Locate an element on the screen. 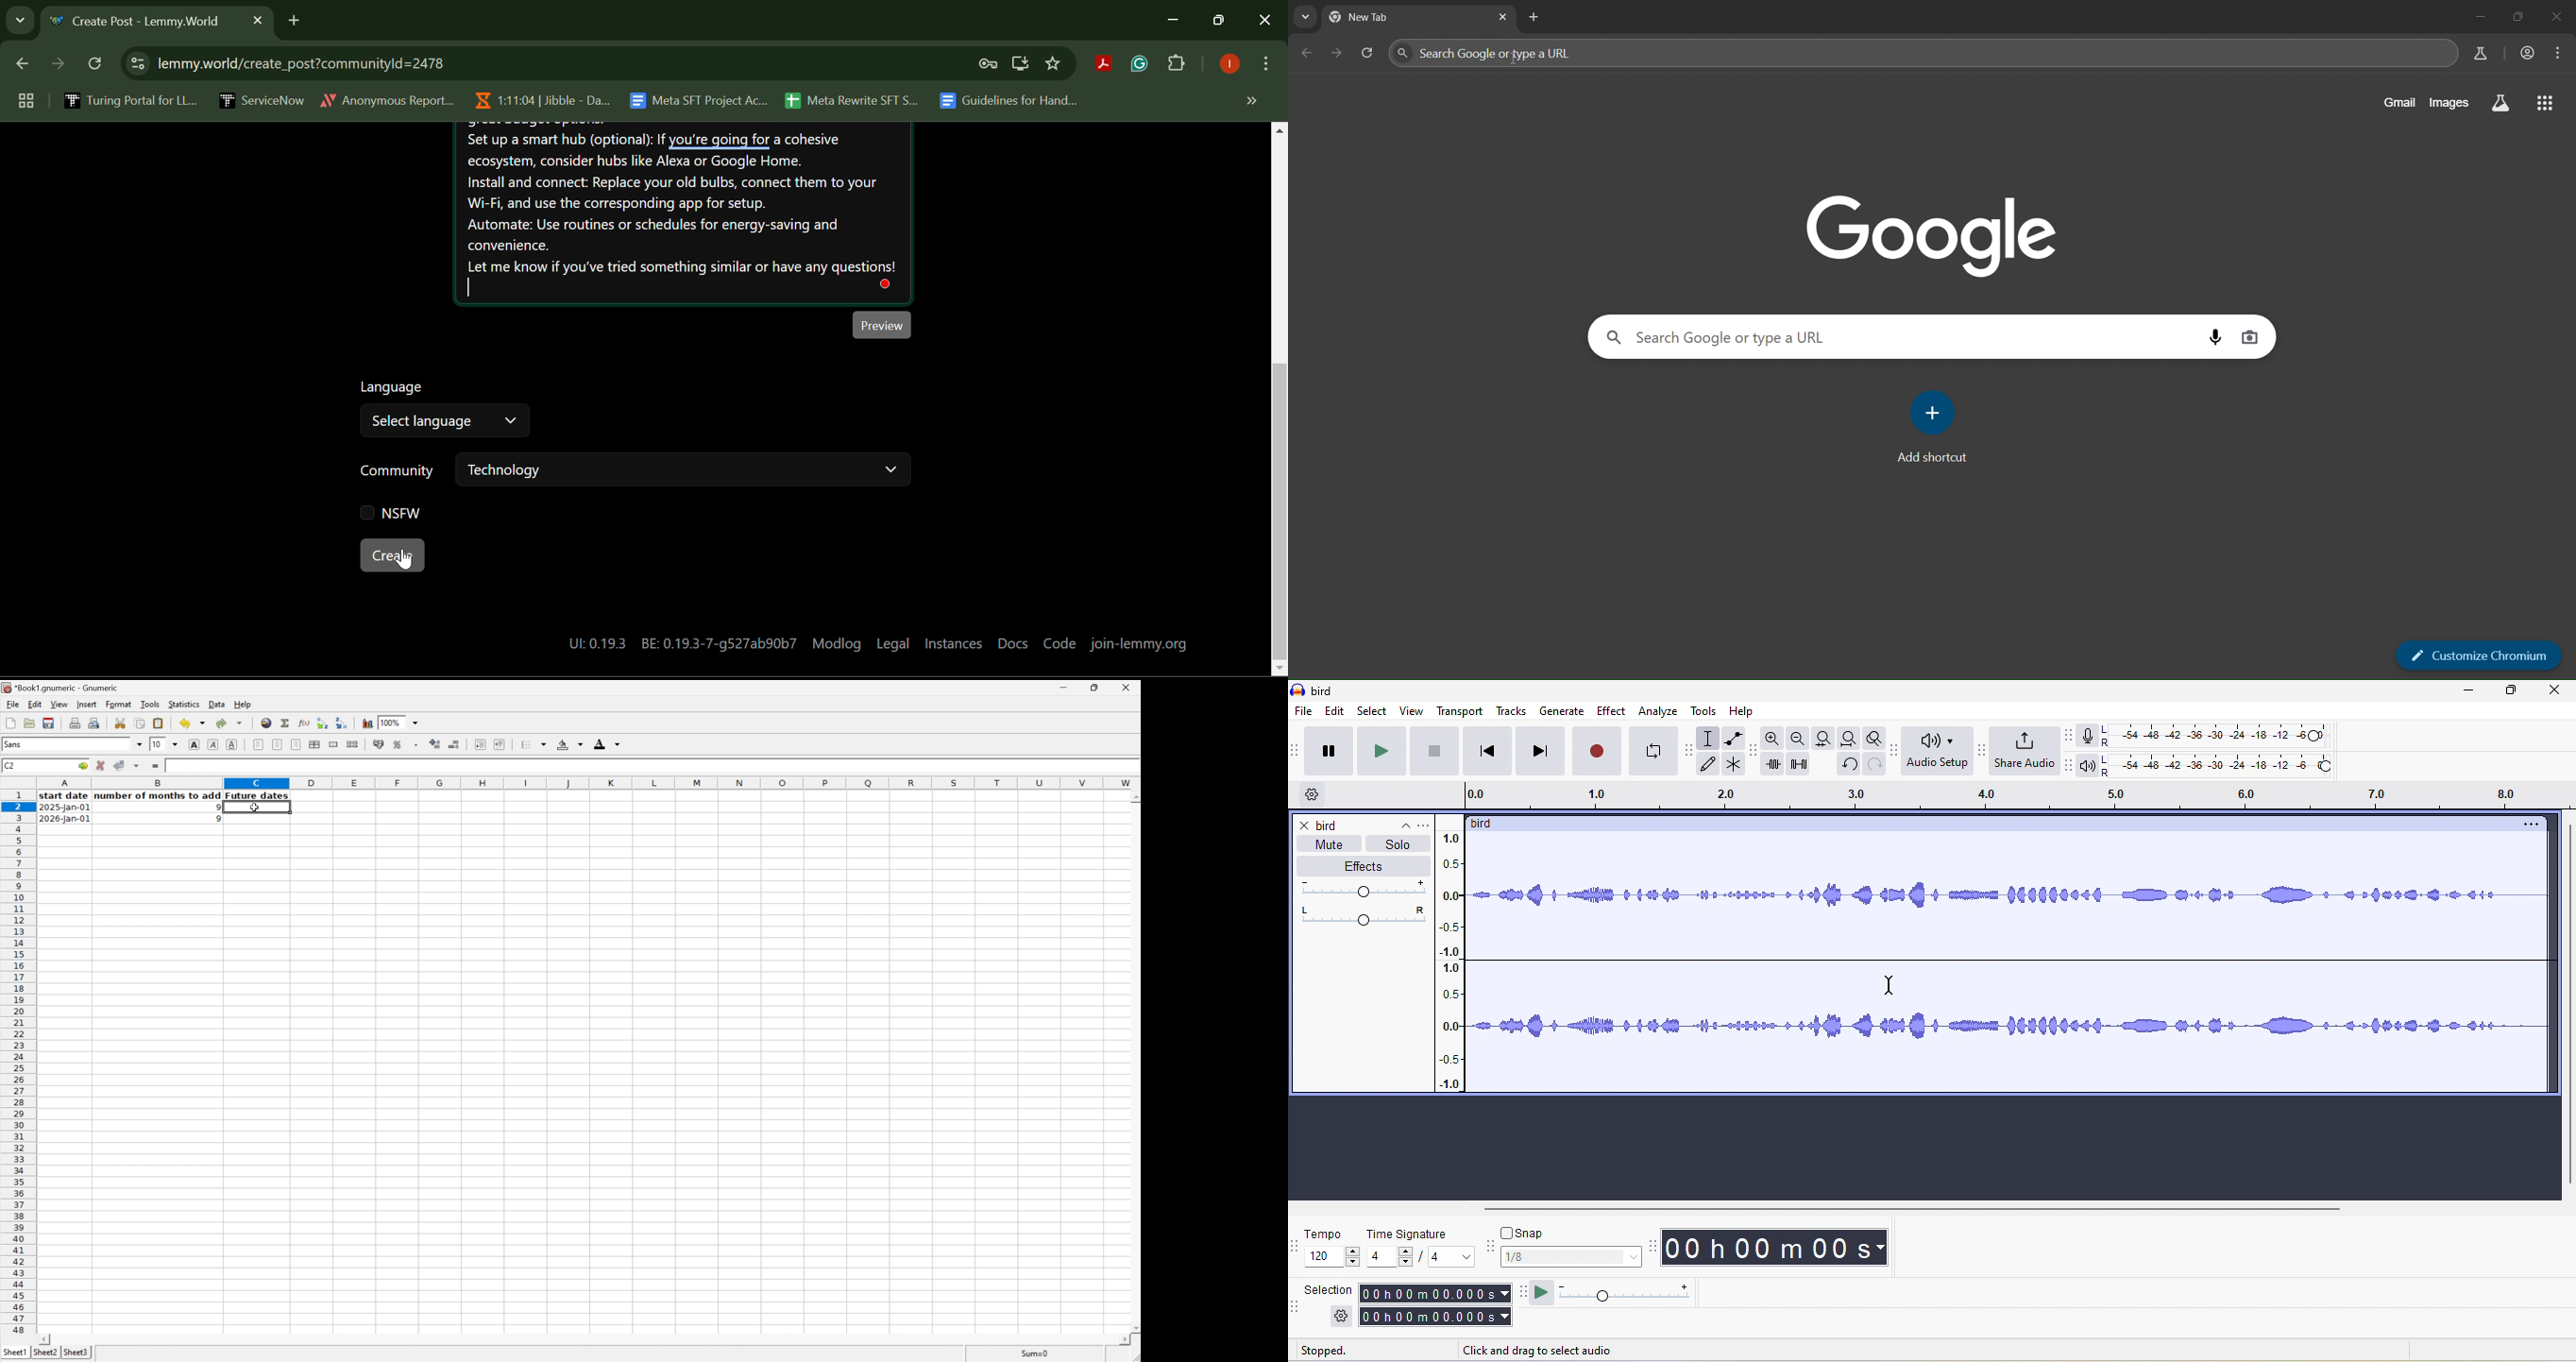  Italic is located at coordinates (213, 744).